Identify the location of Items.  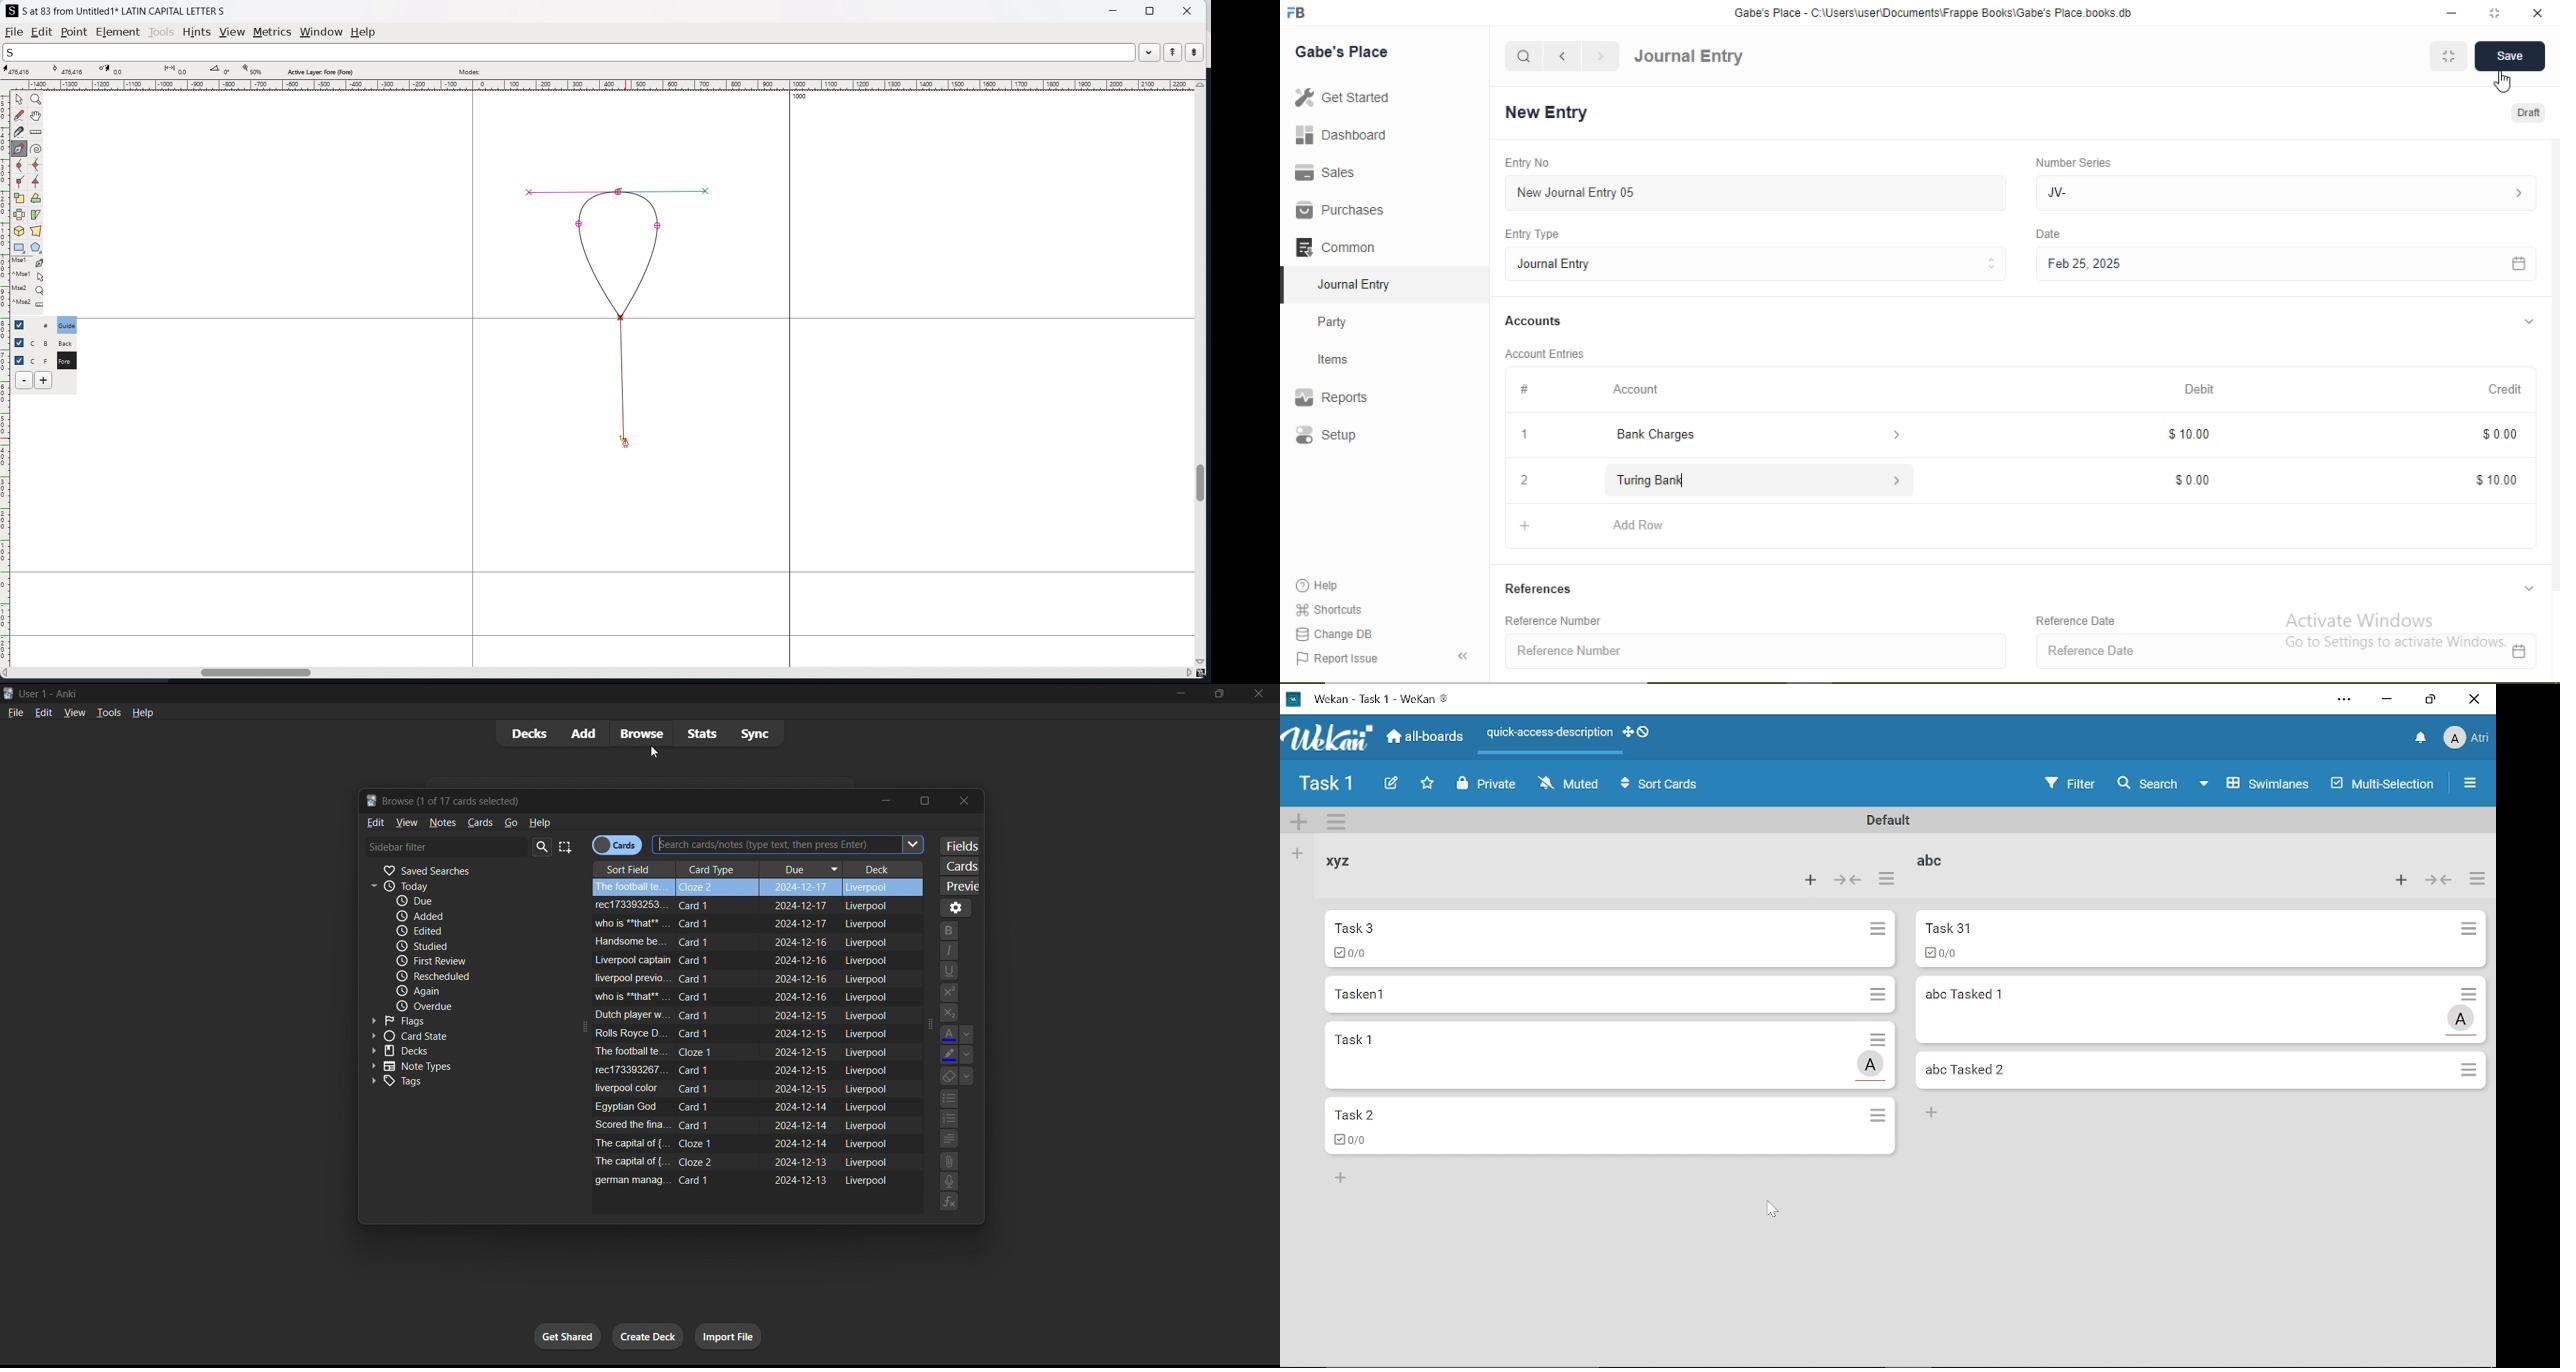
(1345, 359).